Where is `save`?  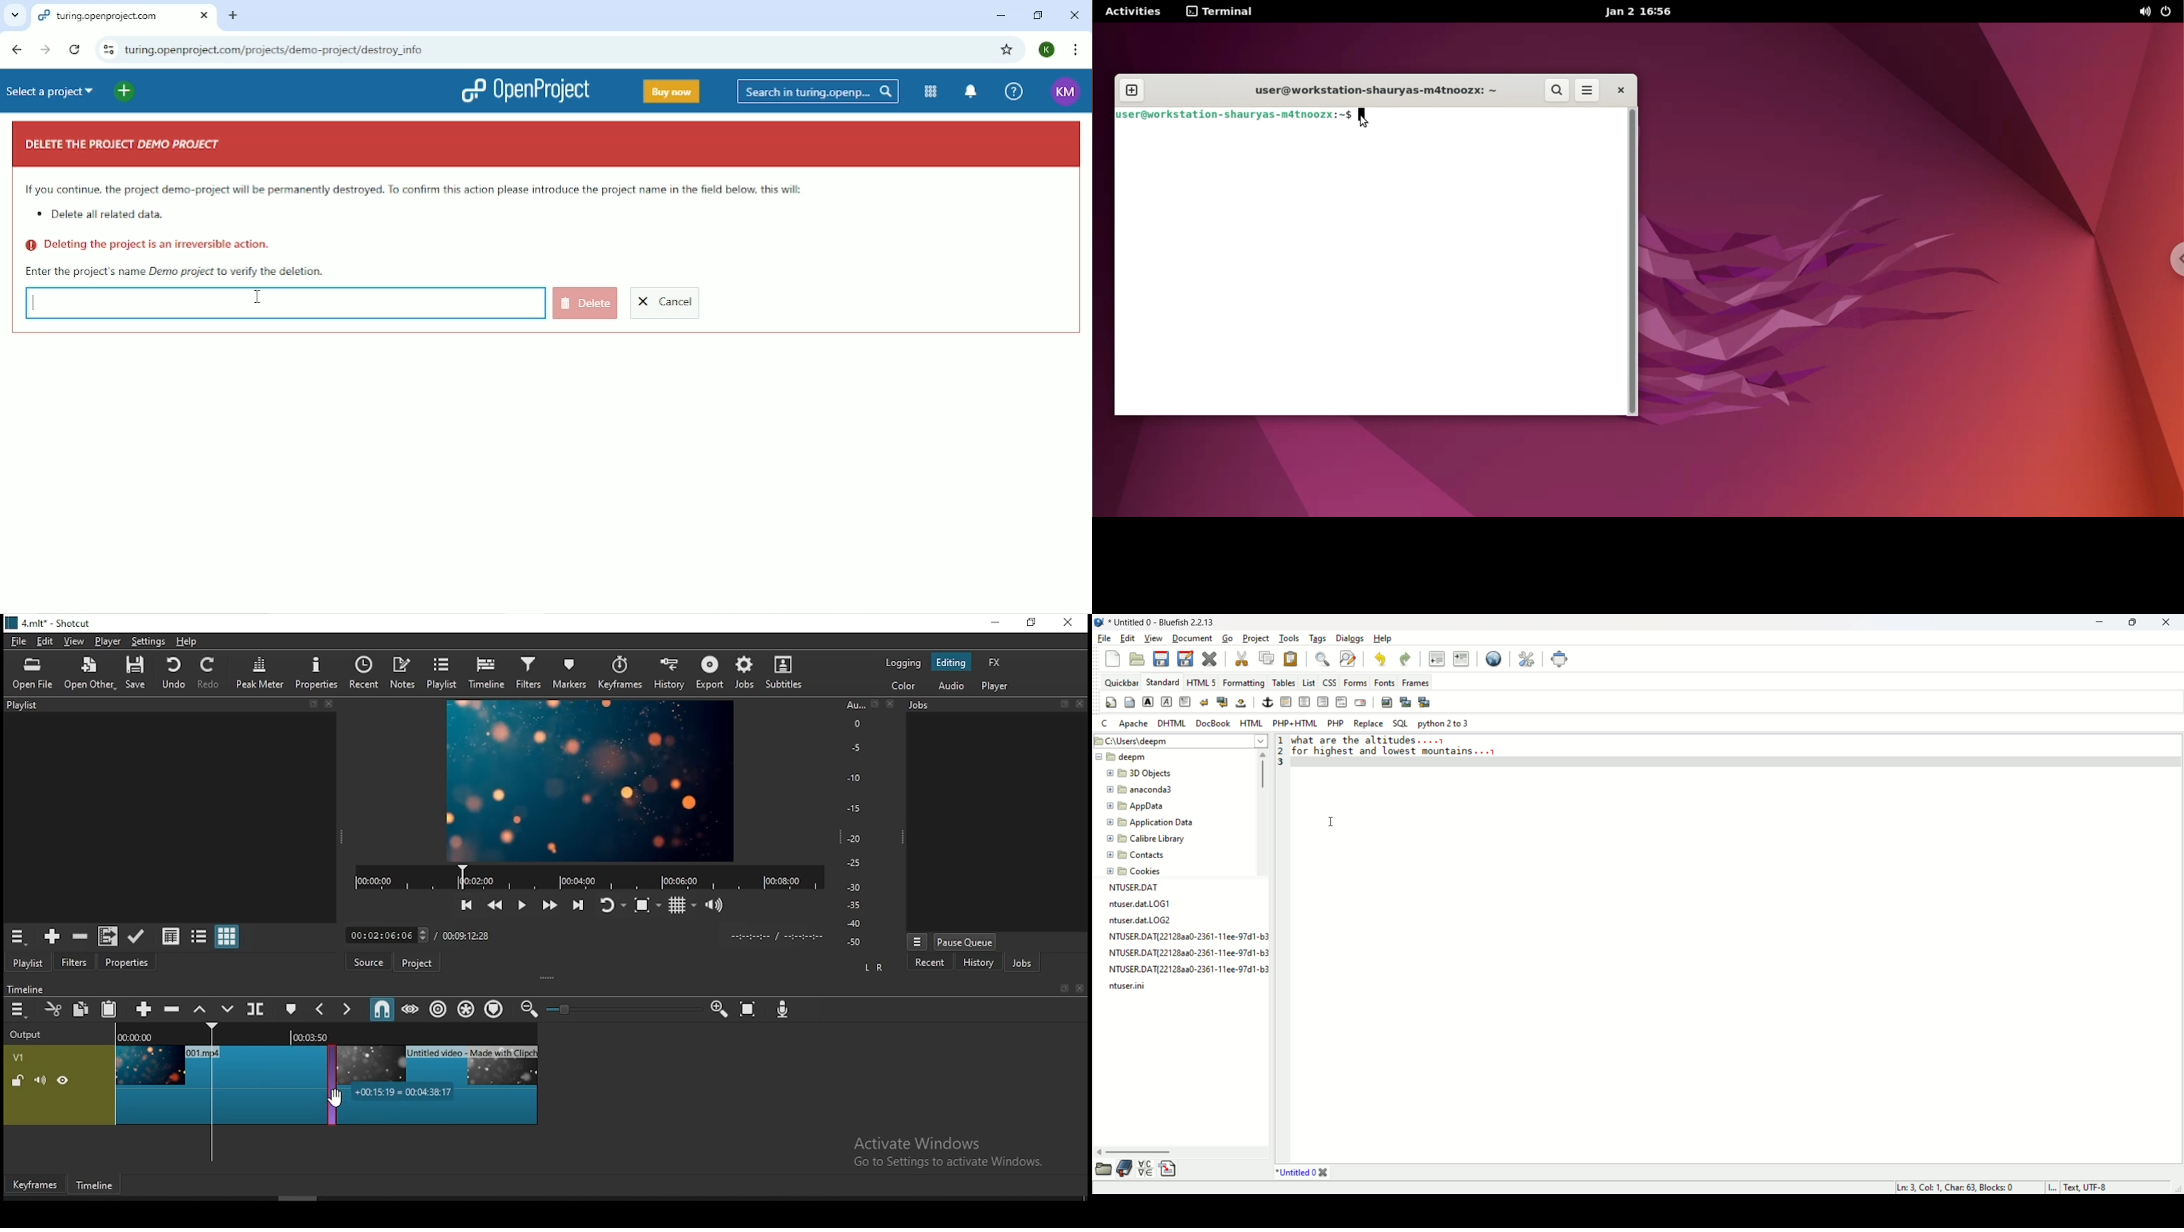 save is located at coordinates (135, 673).